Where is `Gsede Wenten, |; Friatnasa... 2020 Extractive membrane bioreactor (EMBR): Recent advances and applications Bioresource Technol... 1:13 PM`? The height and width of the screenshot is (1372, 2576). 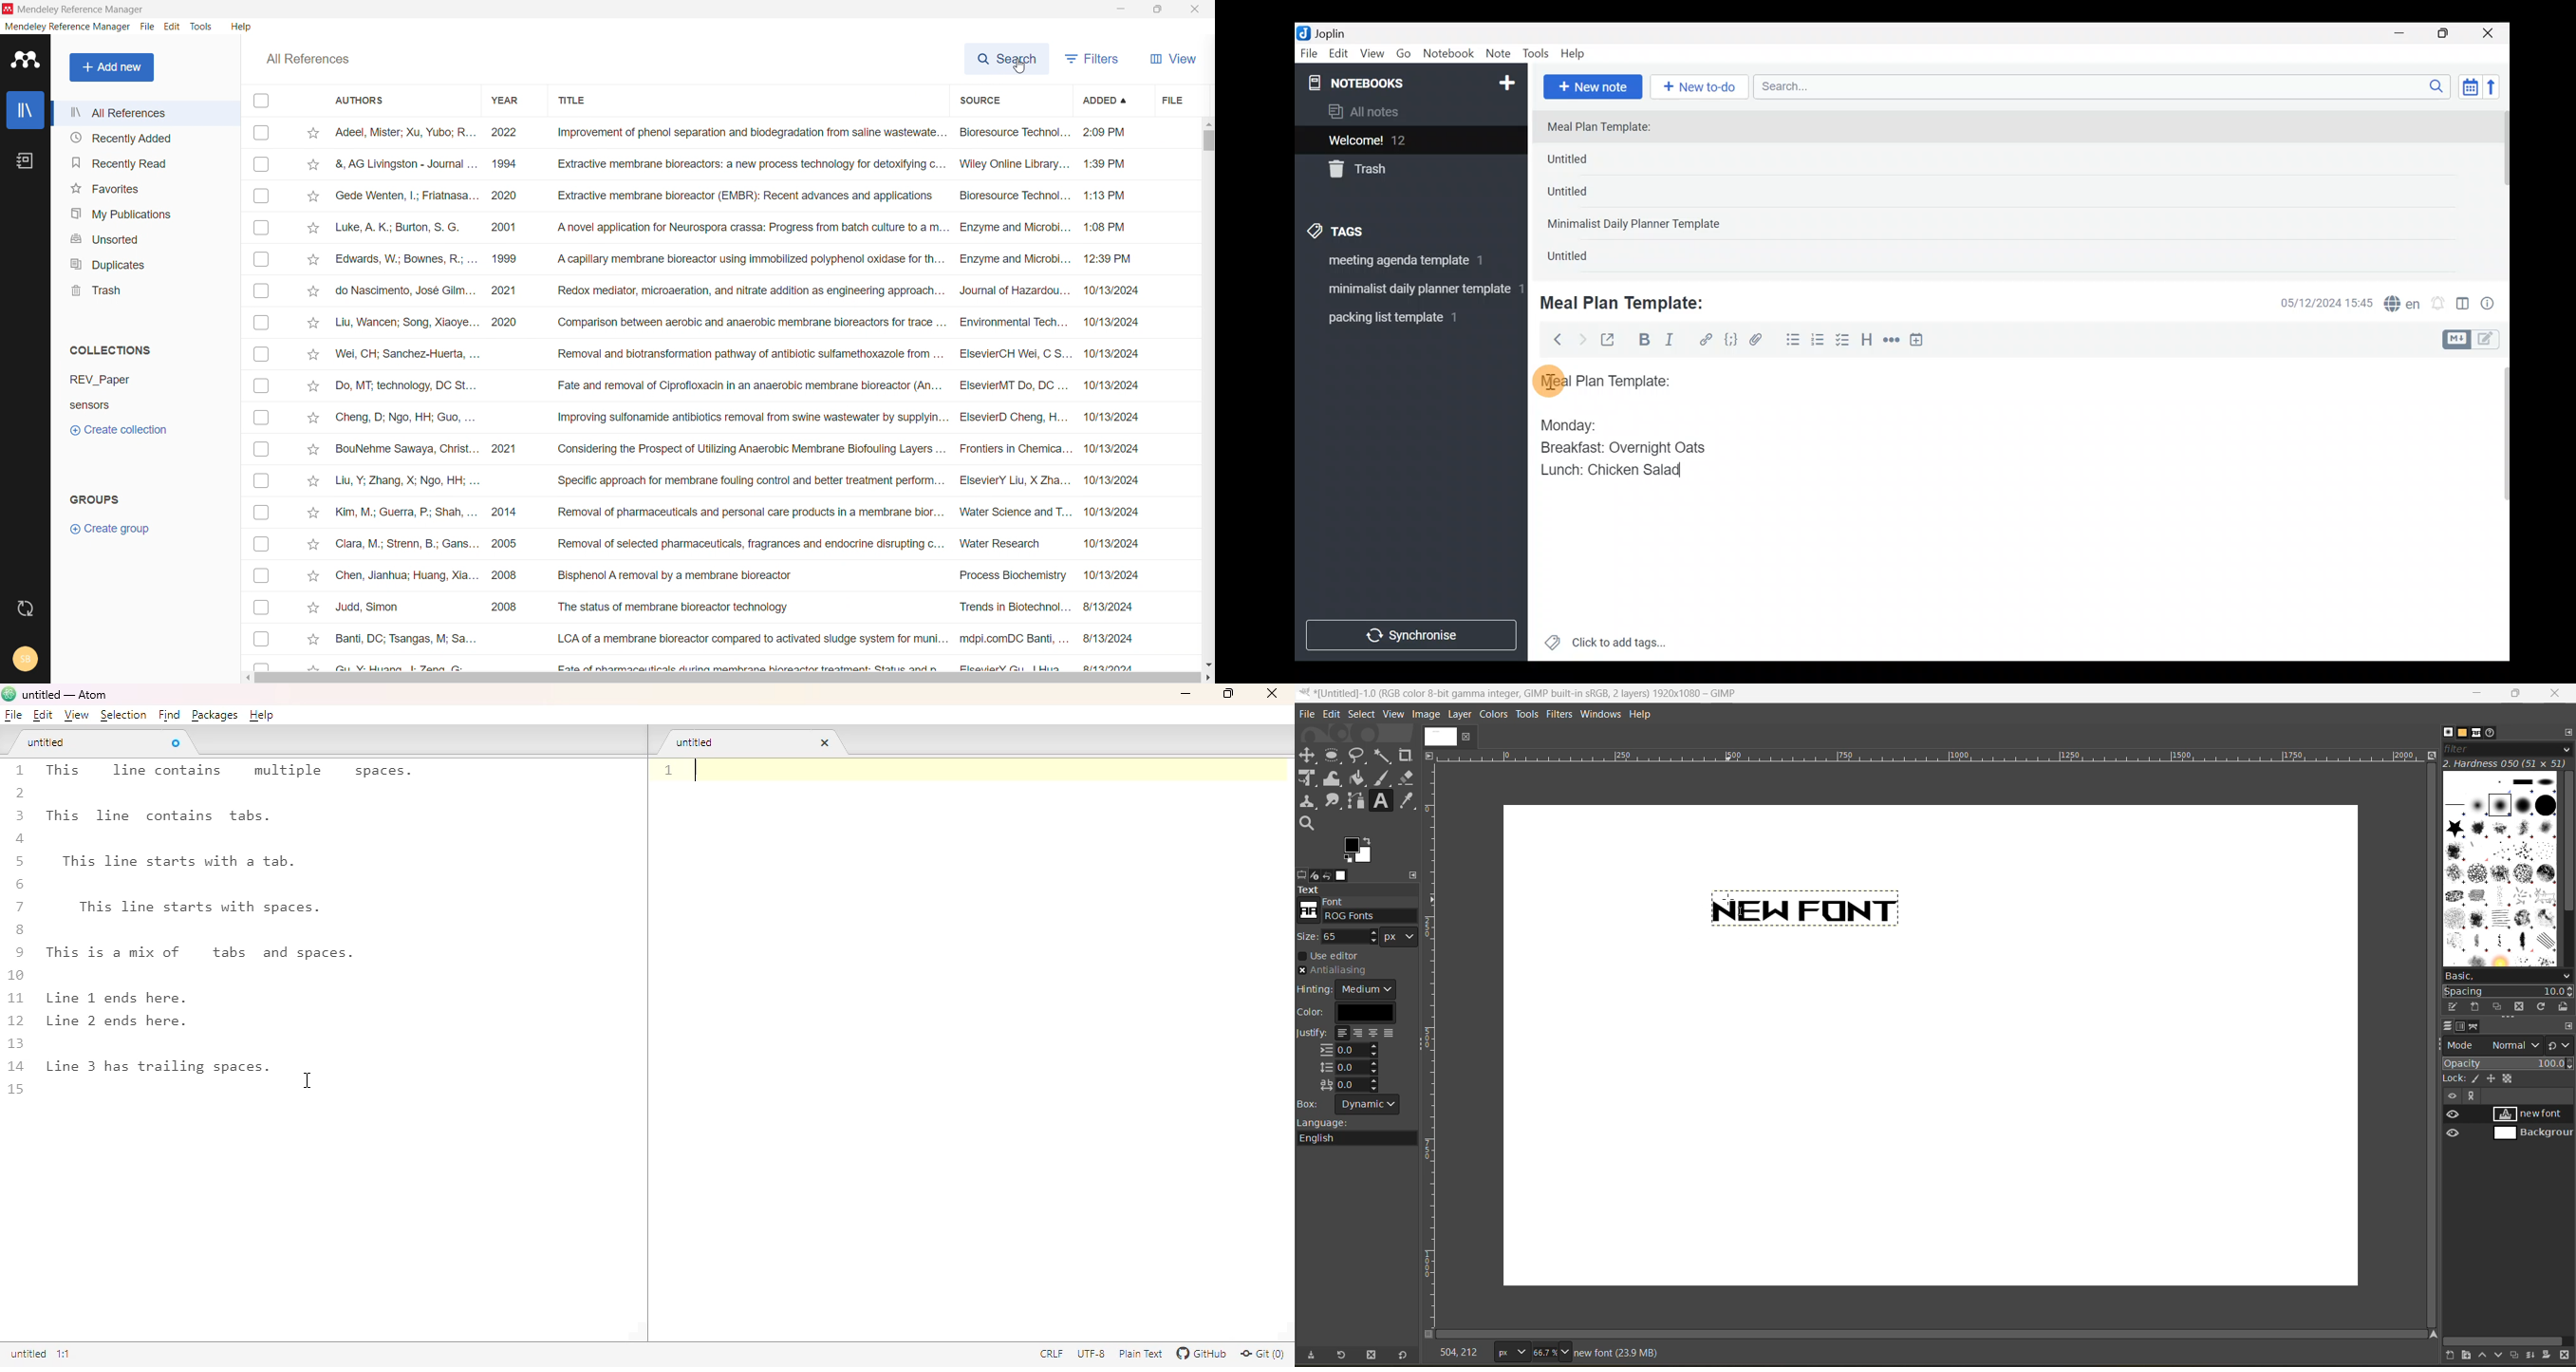
Gsede Wenten, |; Friatnasa... 2020 Extractive membrane bioreactor (EMBR): Recent advances and applications Bioresource Technol... 1:13 PM is located at coordinates (753, 195).